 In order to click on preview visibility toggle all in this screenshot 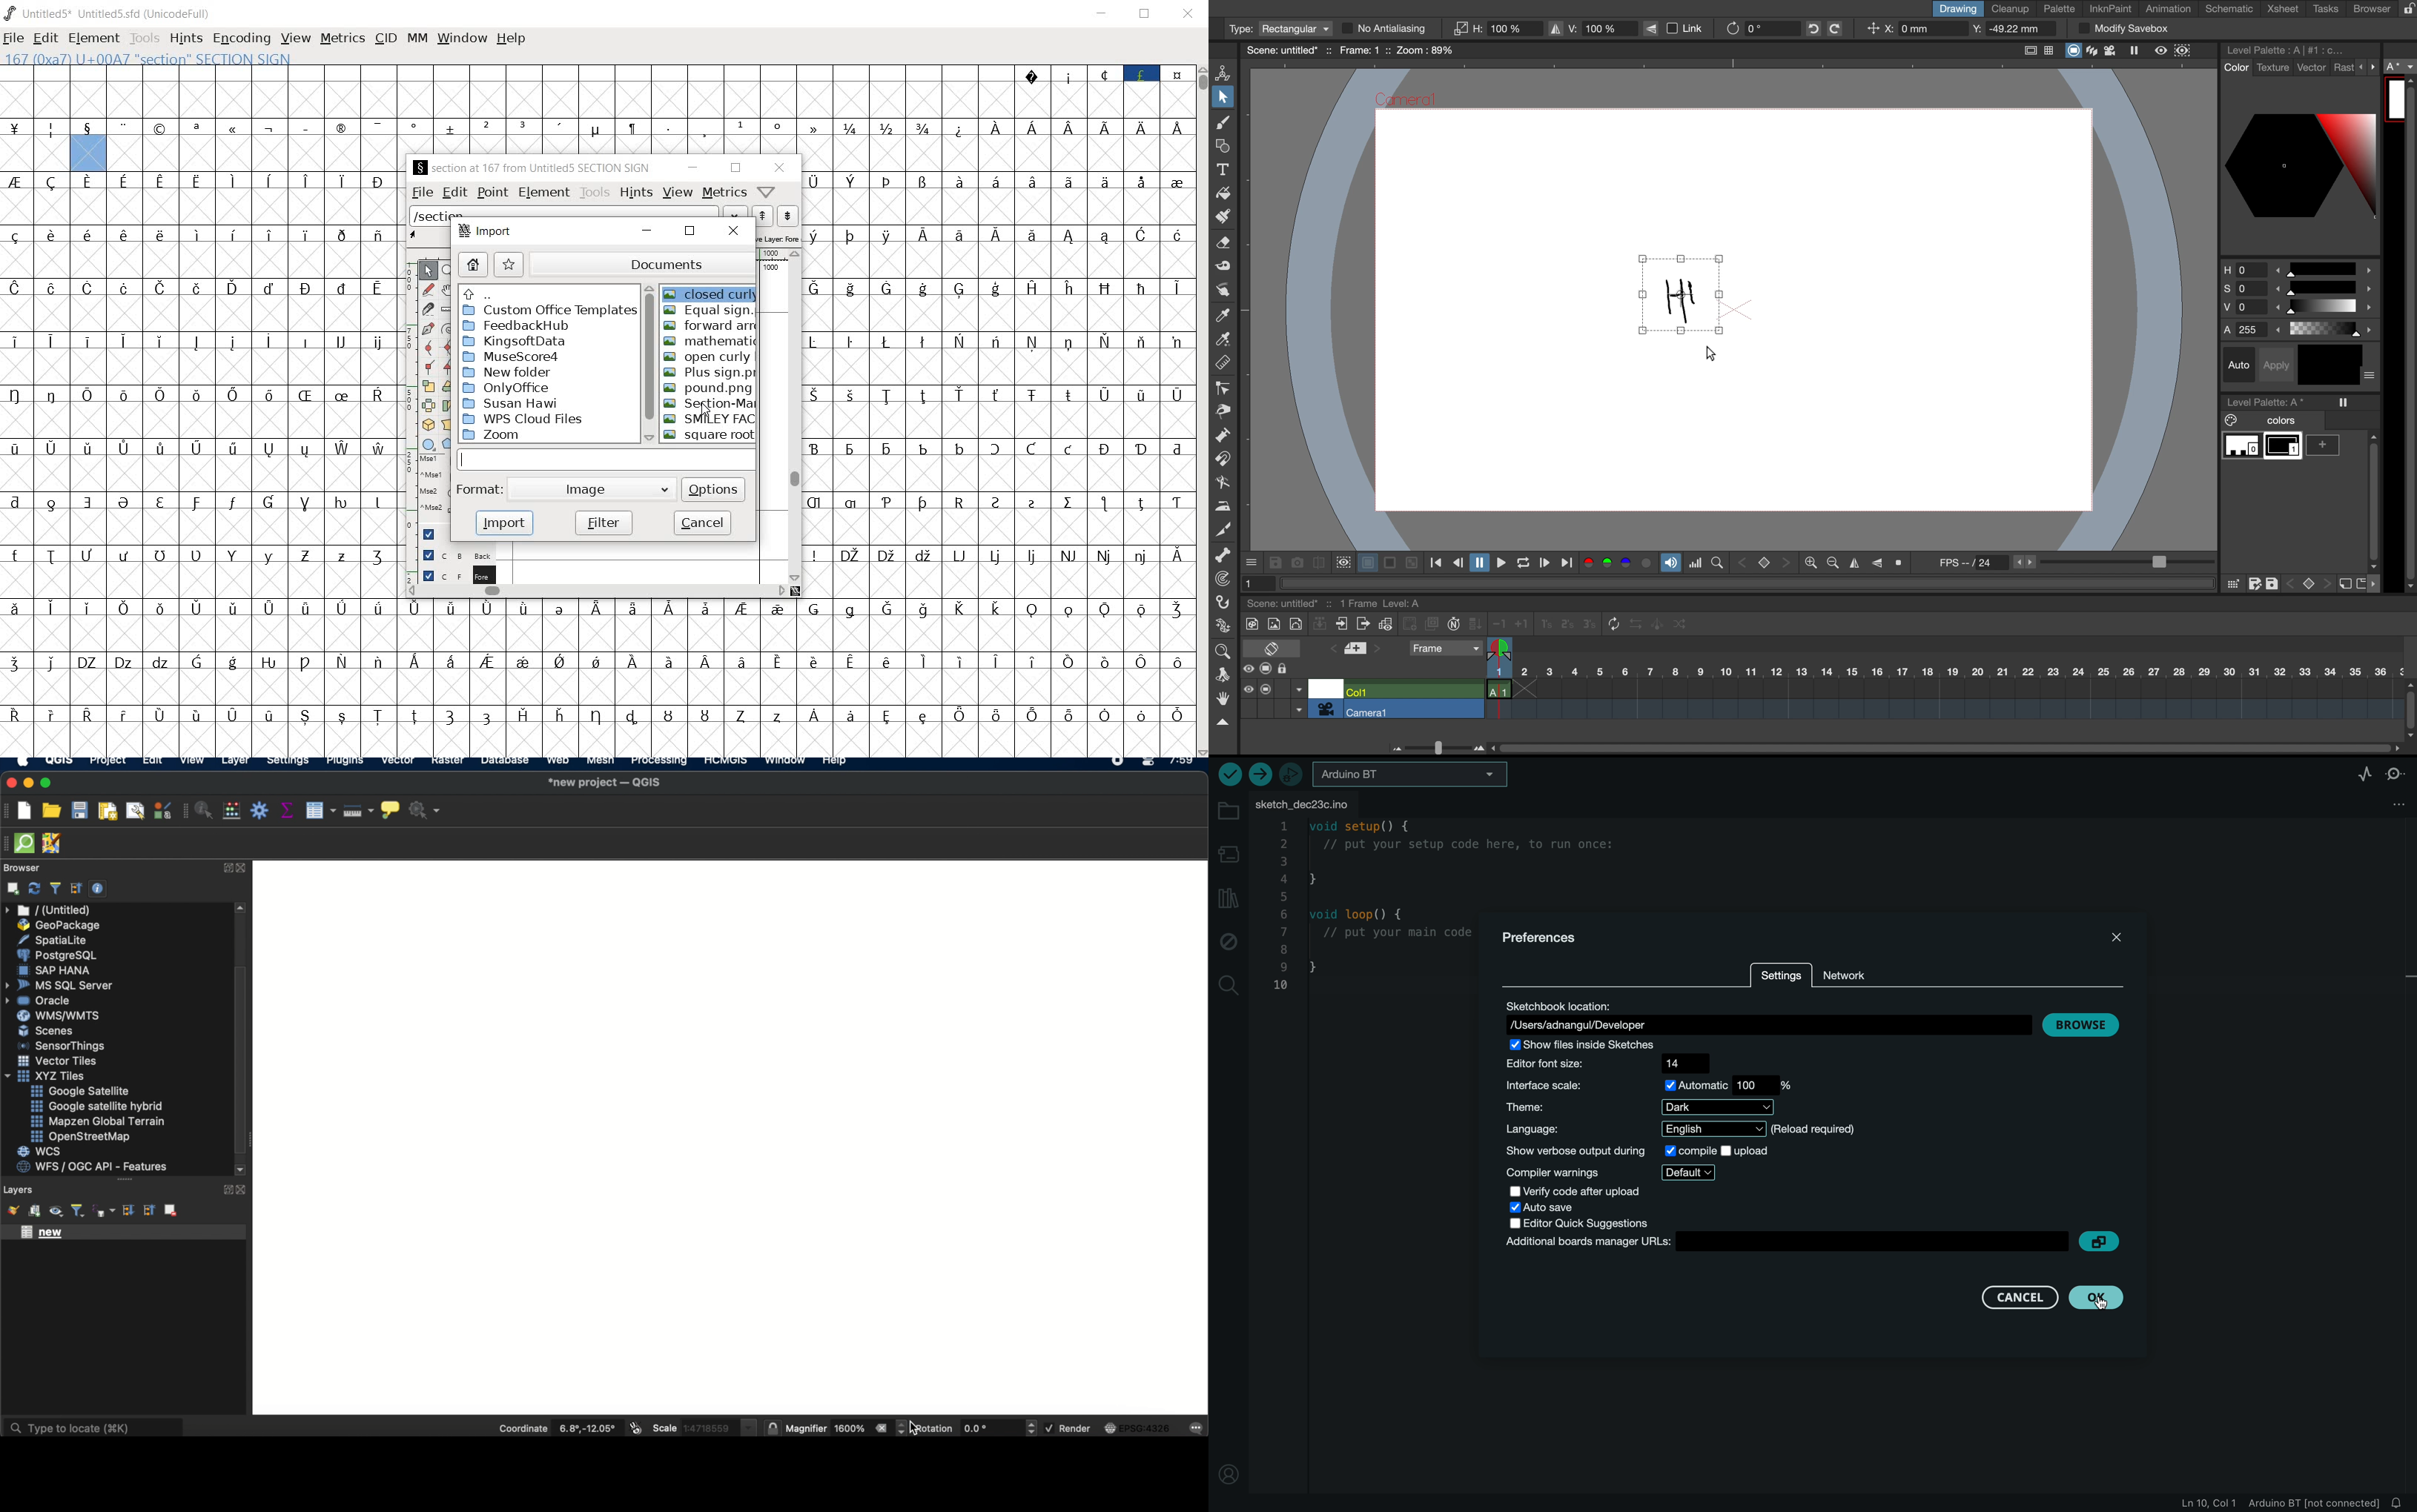, I will do `click(1247, 669)`.